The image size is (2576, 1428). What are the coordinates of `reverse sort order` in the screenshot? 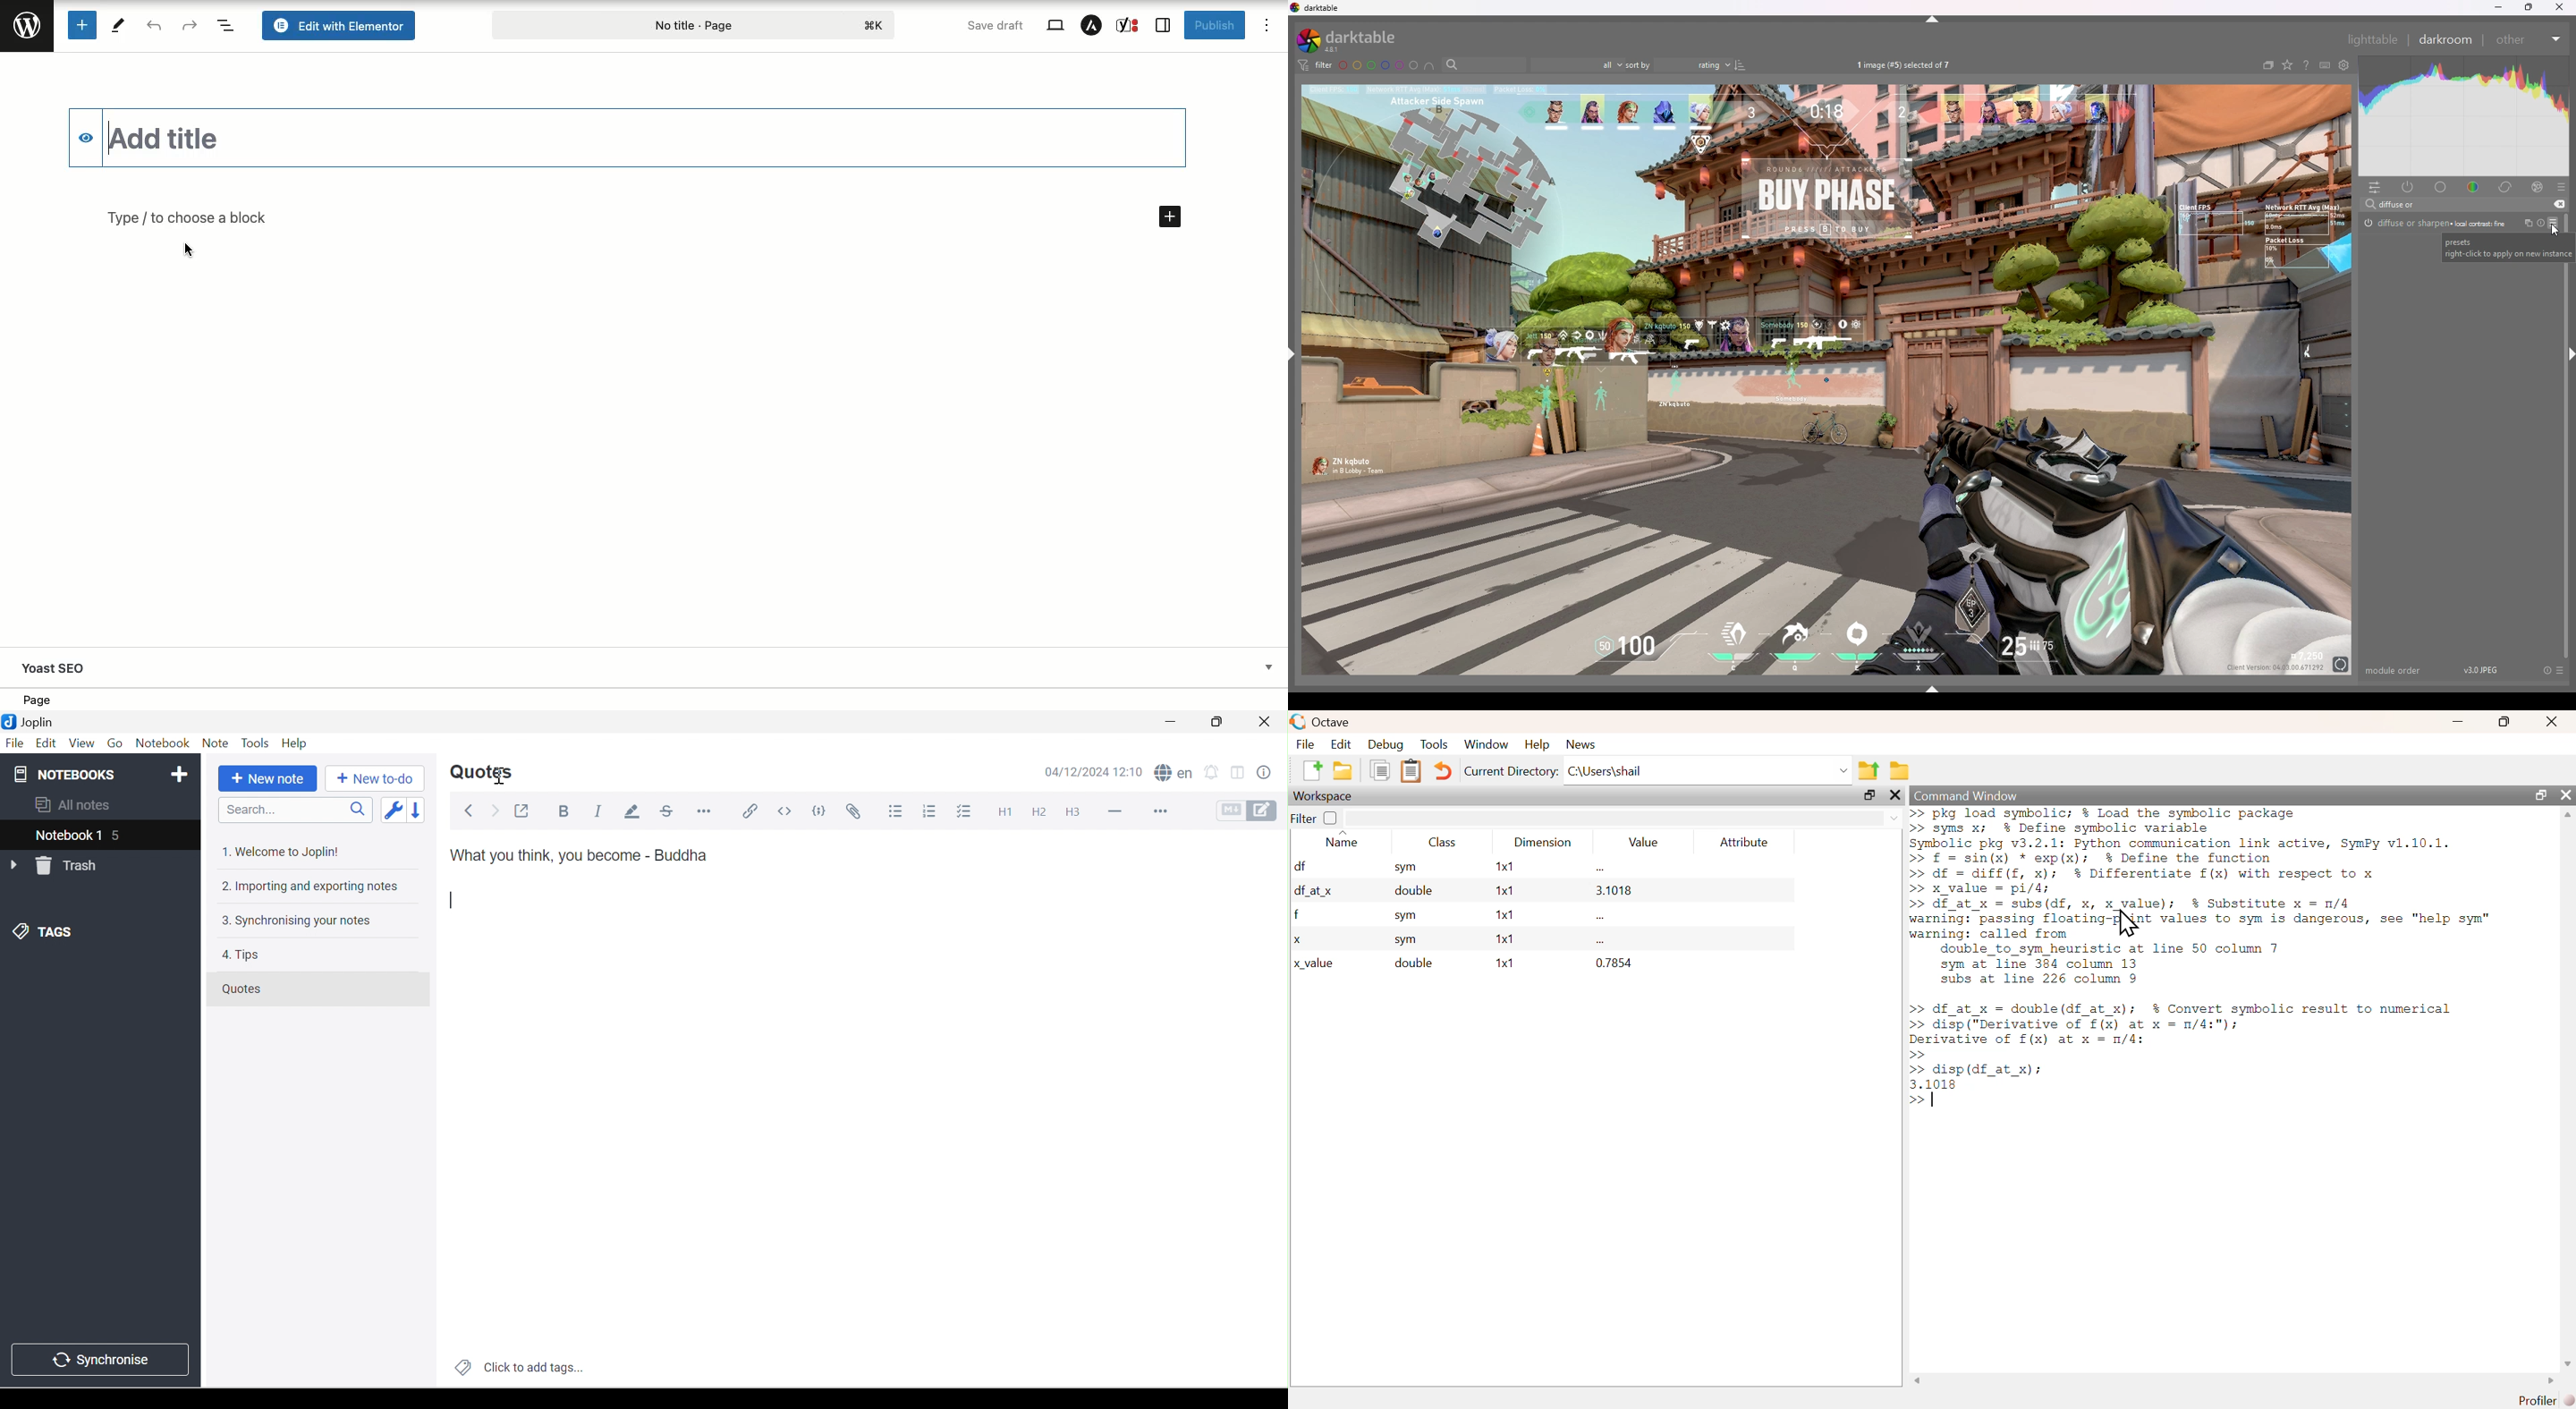 It's located at (1740, 65).